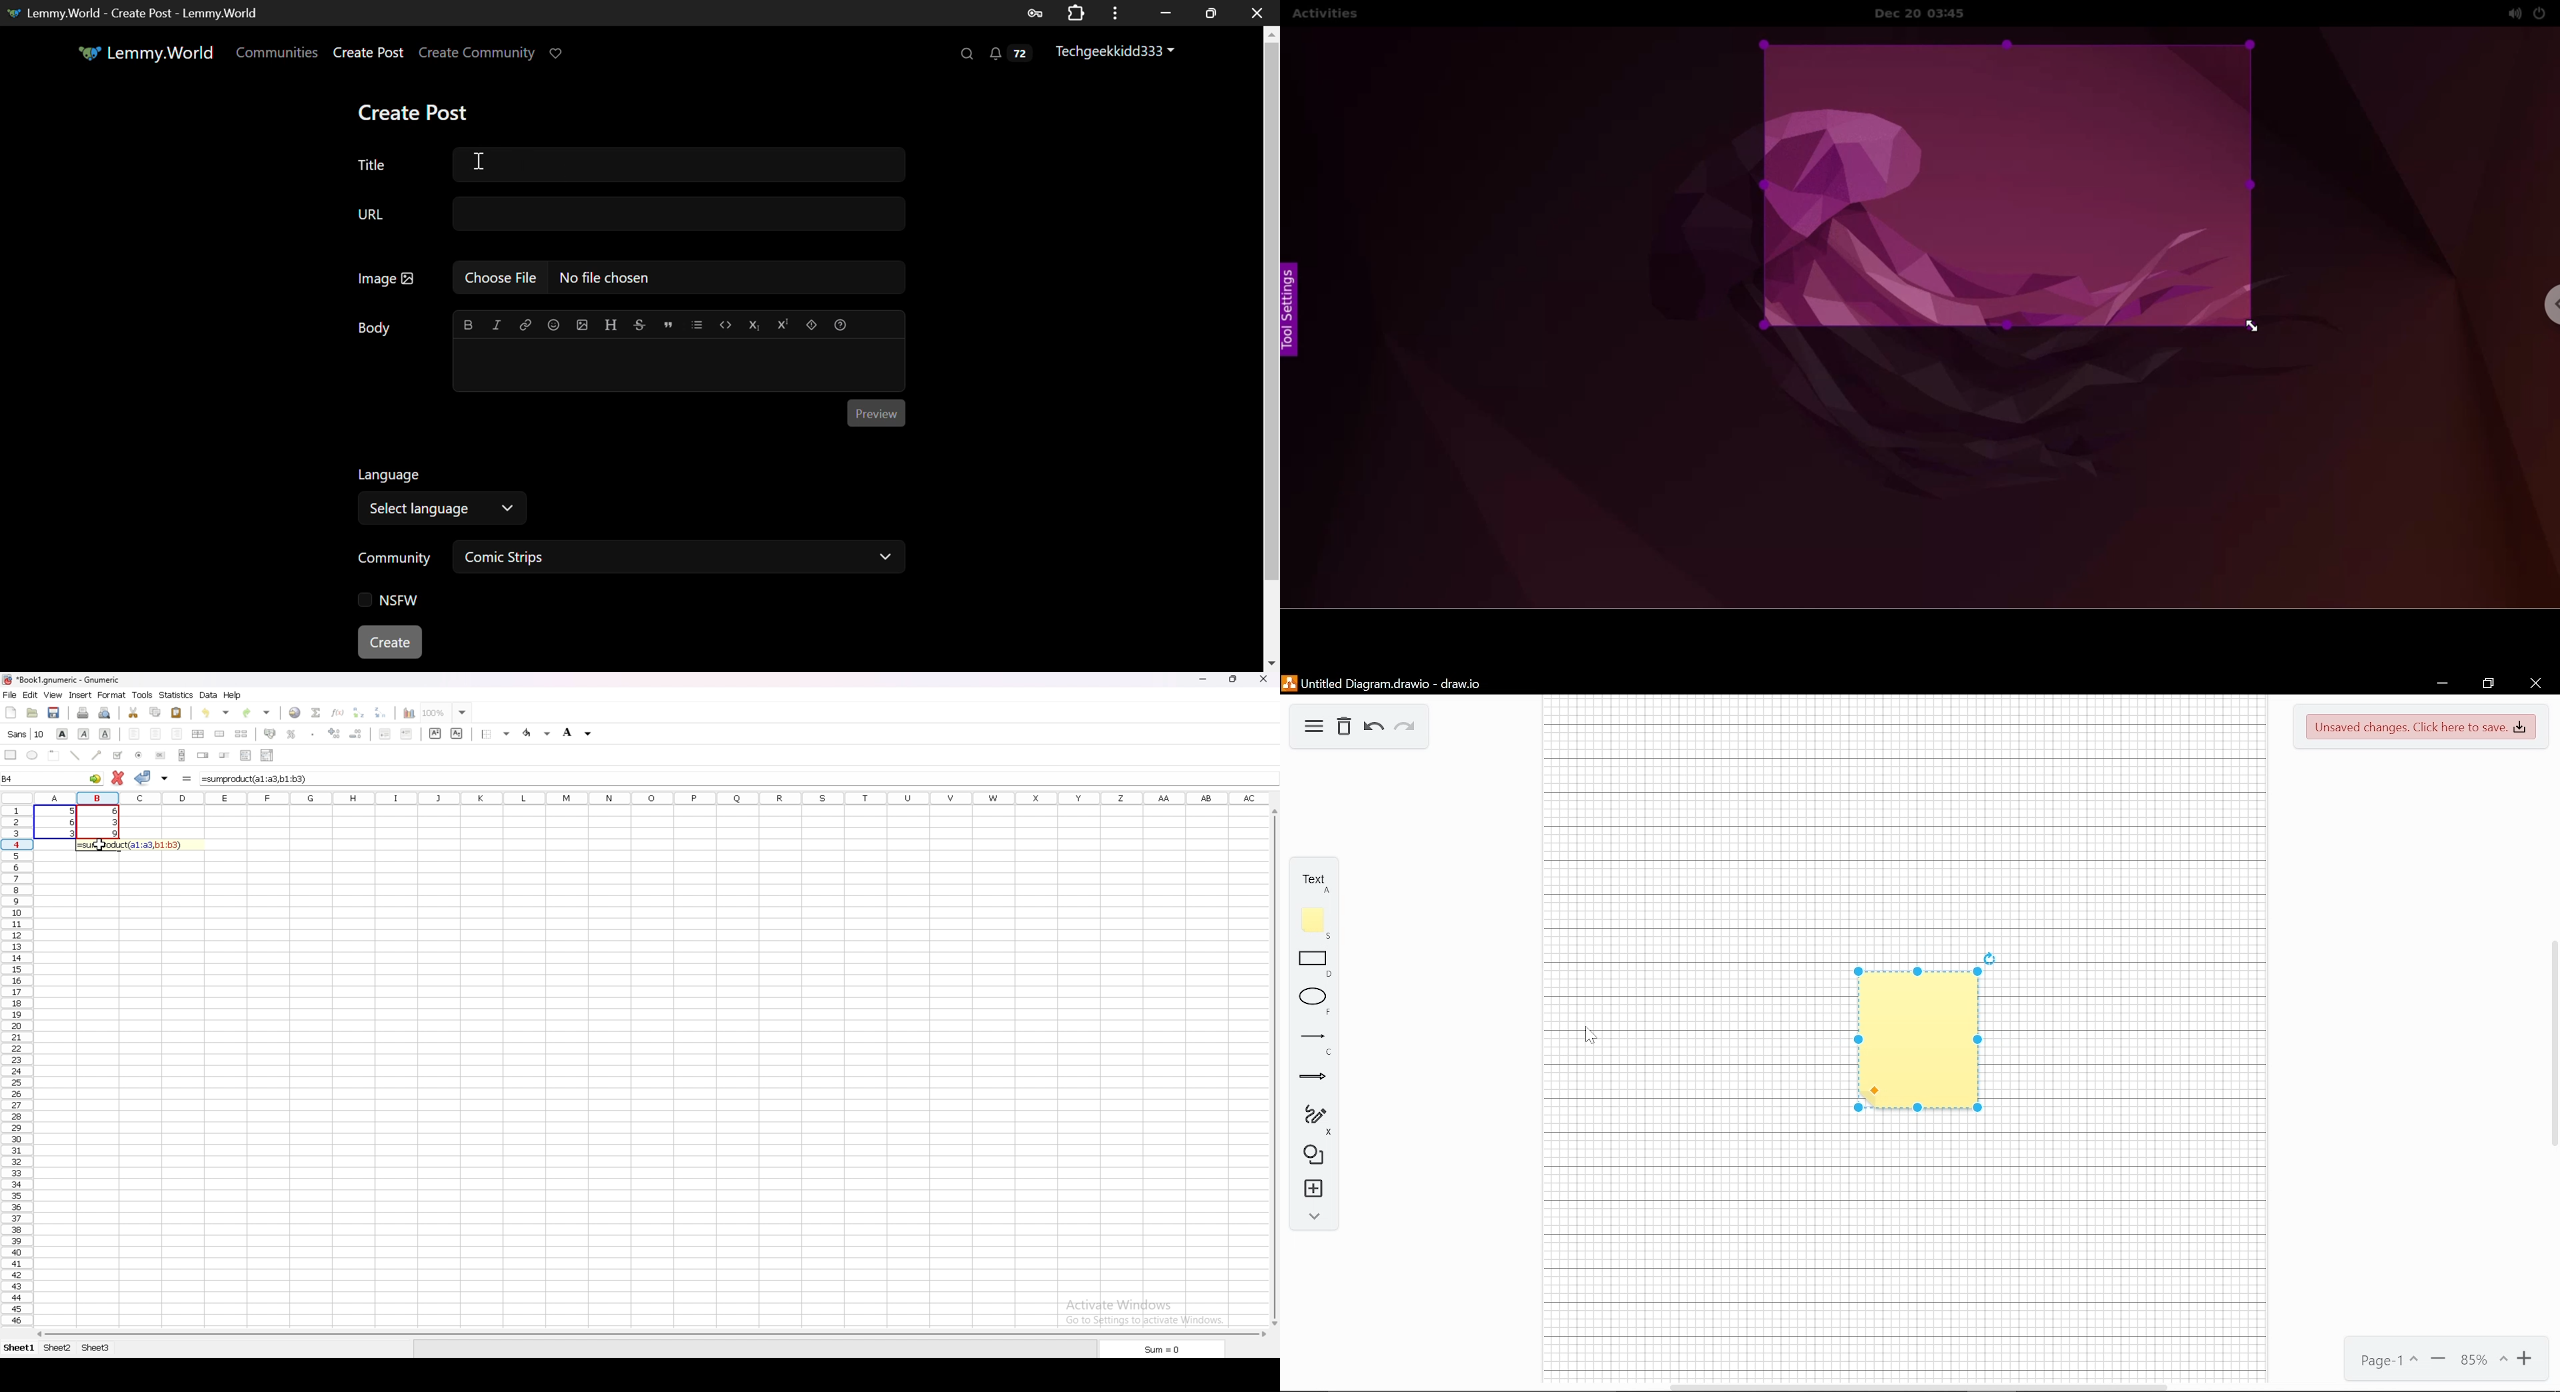 This screenshot has height=1400, width=2576. Describe the element at coordinates (391, 643) in the screenshot. I see `Create` at that location.